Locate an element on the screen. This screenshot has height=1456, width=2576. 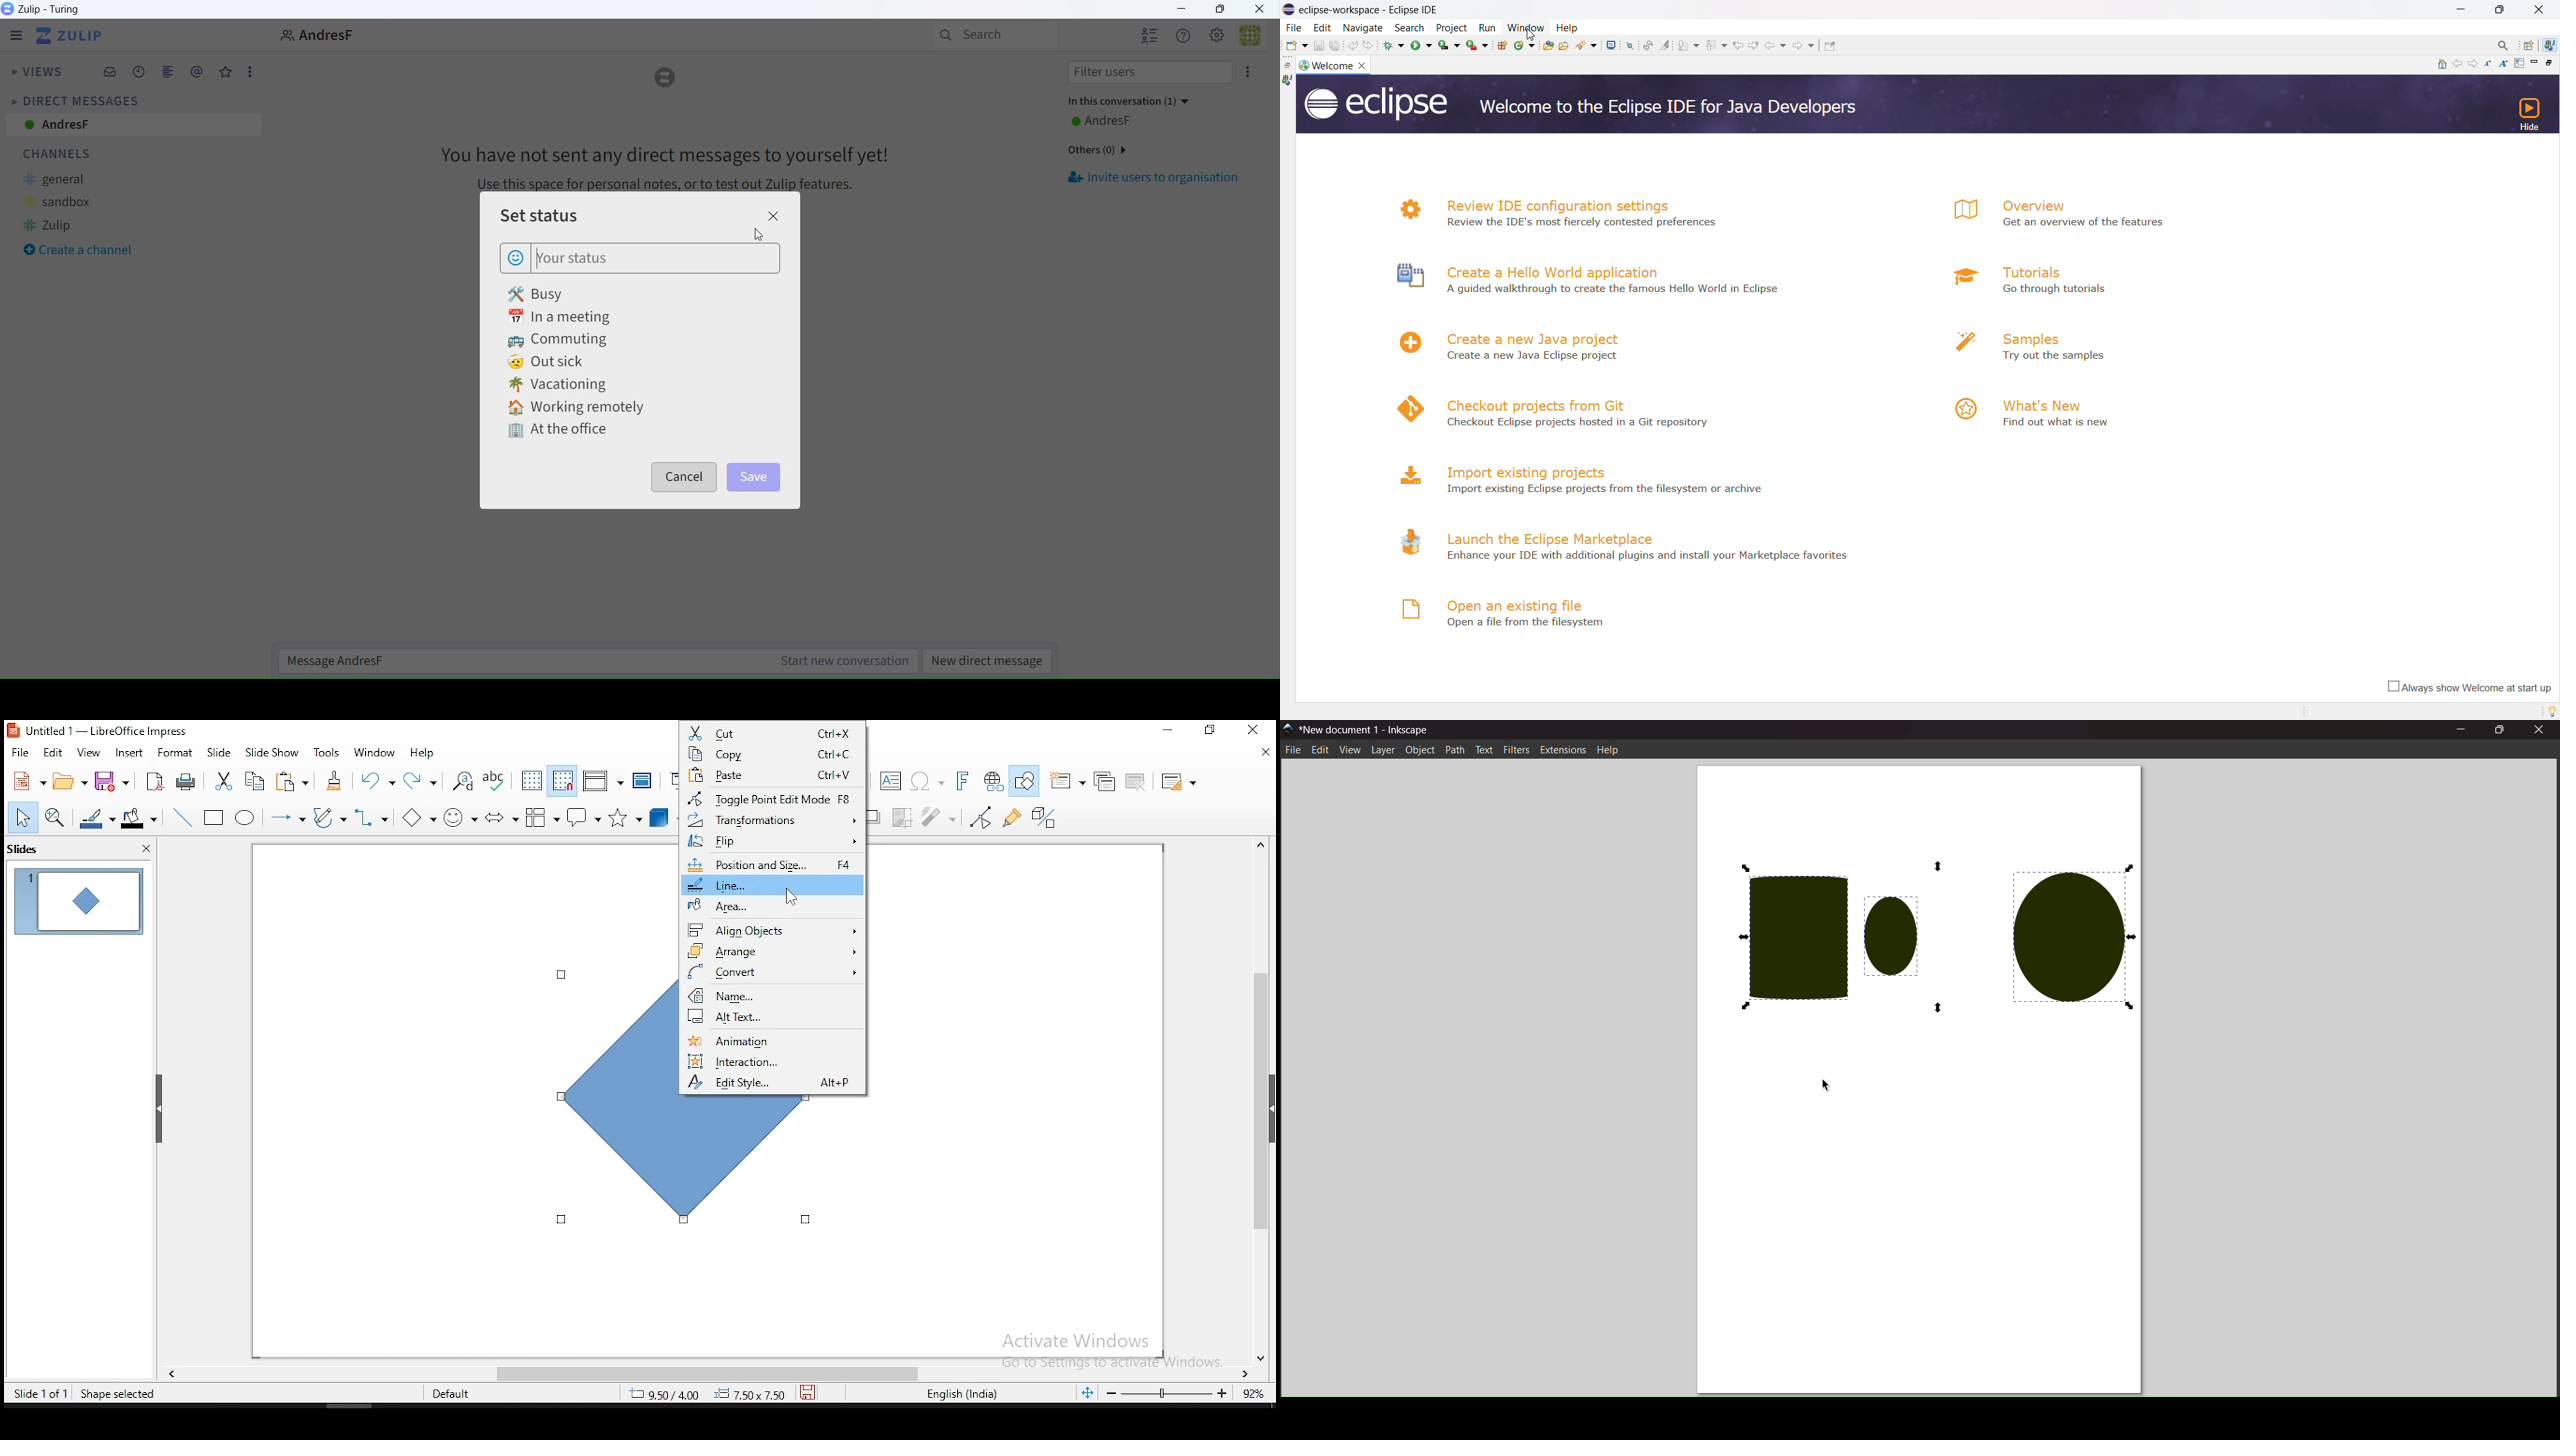
display views is located at coordinates (602, 780).